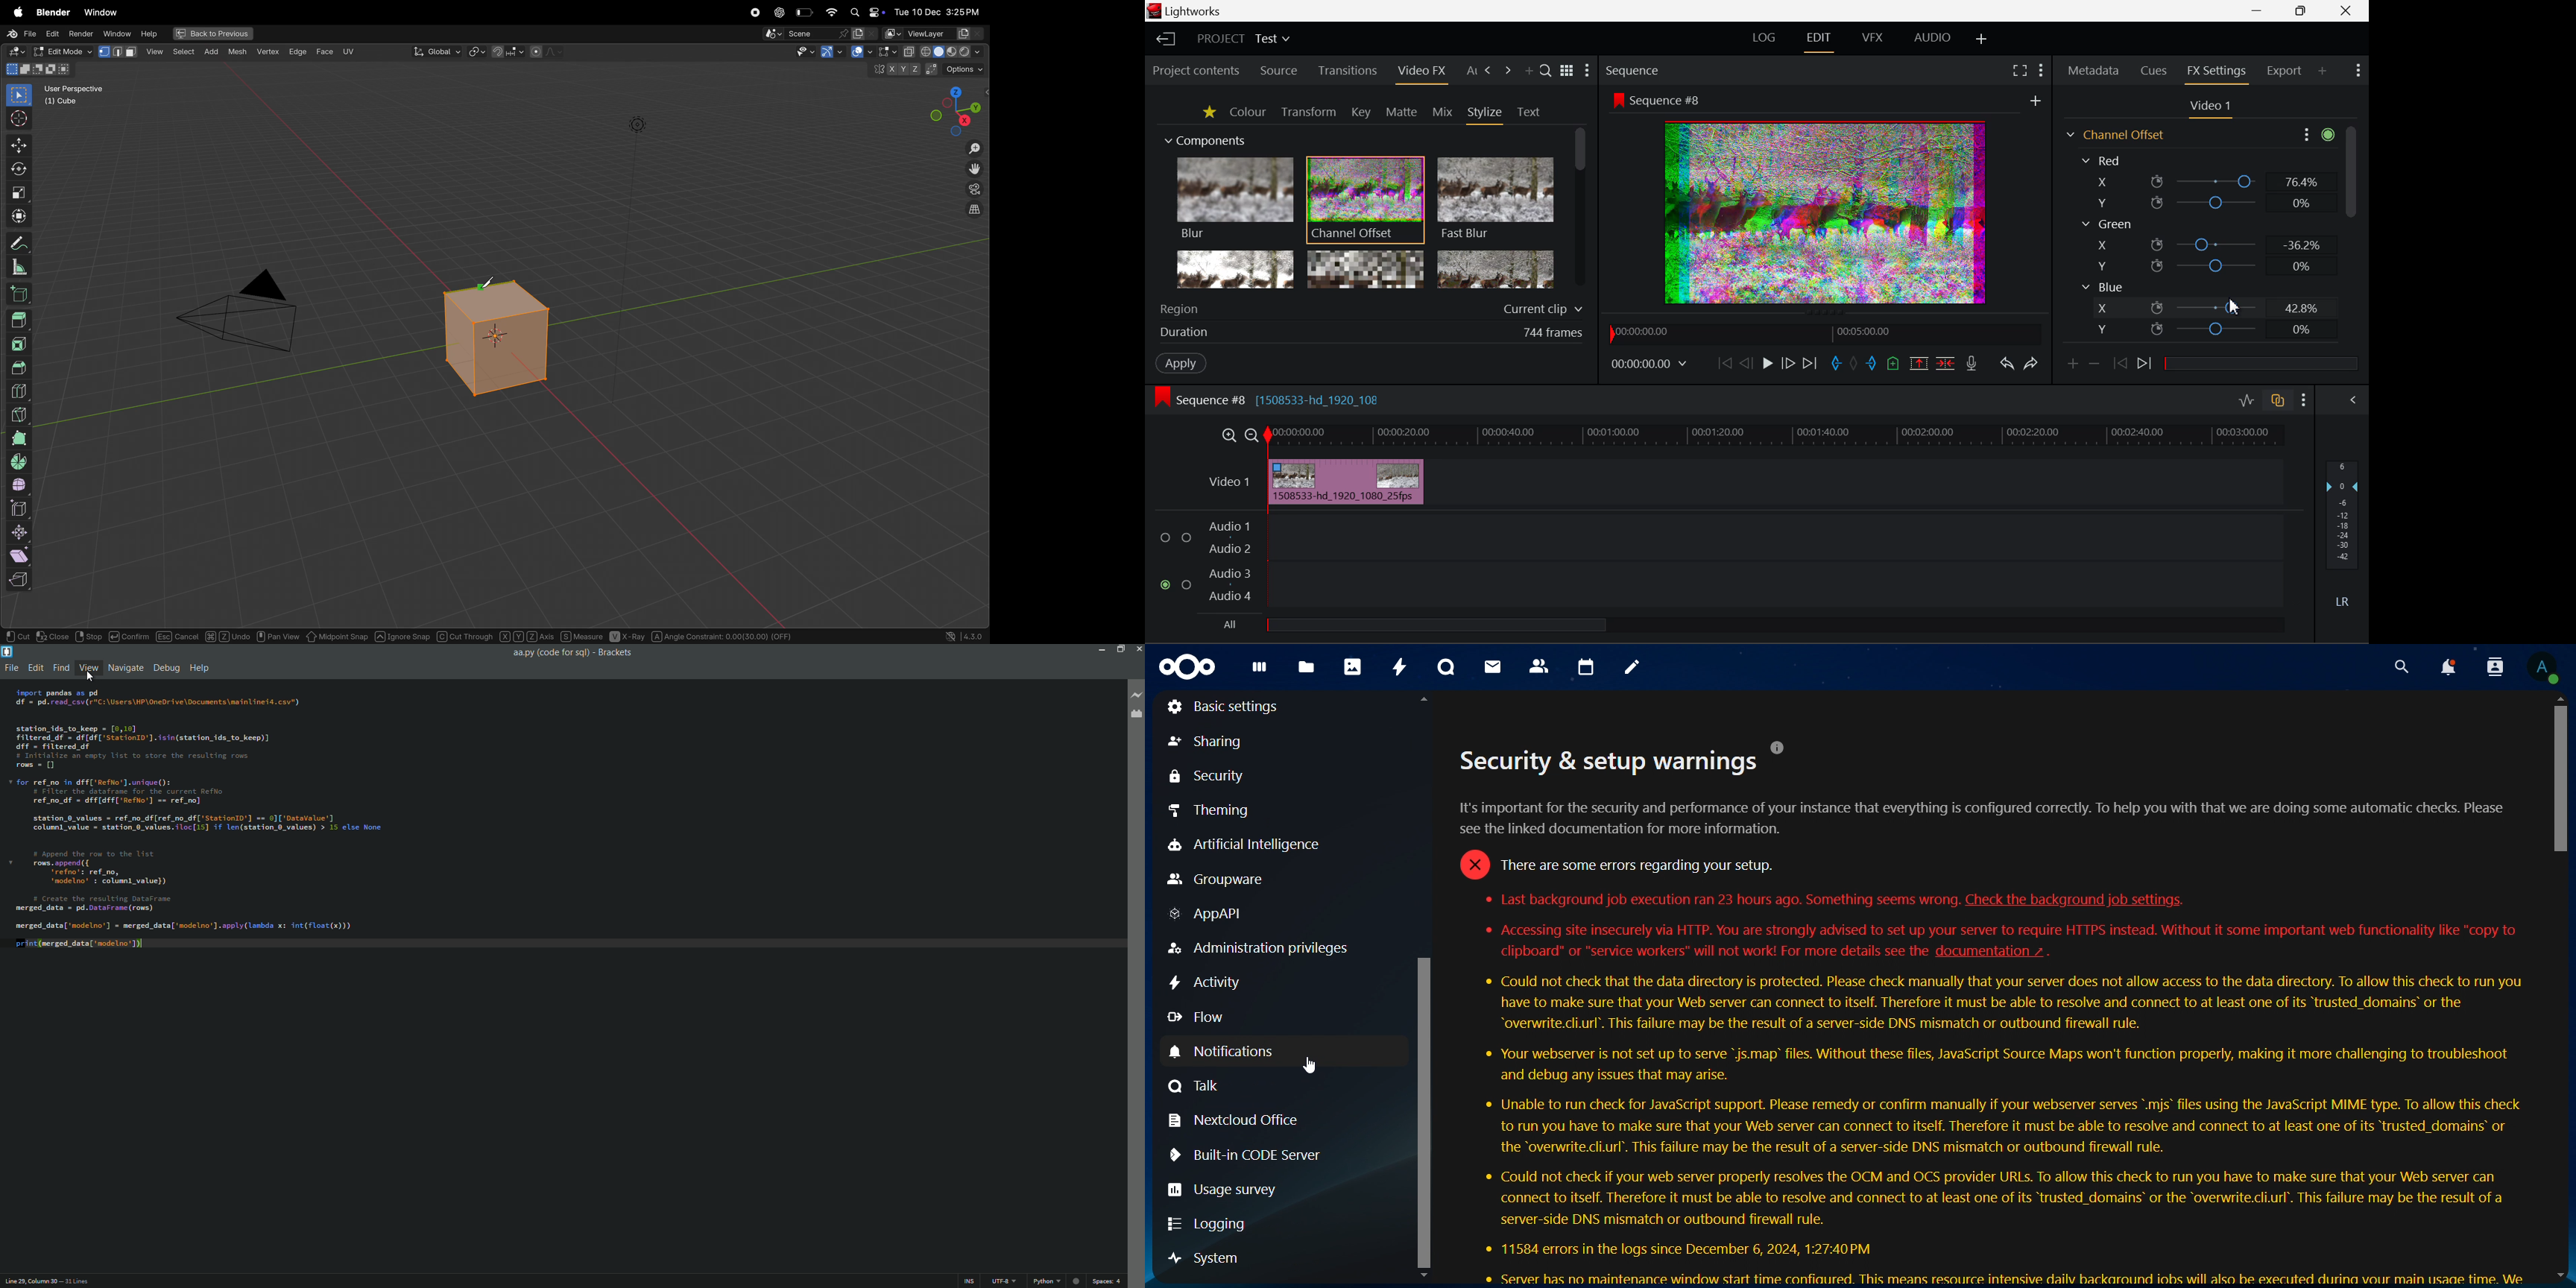  What do you see at coordinates (203, 821) in the screenshot?
I see `import pandas as pd
df = pd.read_csv(r'C:\Users\HP\OneDr ive\Docunents\mainlinei4. csv")
station_ids_to_keep = [0,10]
Filtered df = df[df['Station1d']. isin(station_ids_to_keep)]
ff = filtered df
# Initialize an empty list to store the resulting rows
rows = []
v for ref_no in dff['RefNo'].uniaue():
# Filter the dataframe for the current RefNo
ref_no_df = dff[dff['Reflo’] == ref_no]
station 0_values = ref_no_df[ref_no_df['Station1d'] == 0]['Datavalue']
column value = station 0_values.iloc[i5] if len(station_0_values) > 15 else None
# Append the row to the list
v rows. append ({
‘reo’: ref_no,
‘modelno’ : columnl_value})
# Create the resulting DataFrame
merged_data = pd.DataFrane (rows)
merged_data['nodelno’] = merged_data['nodelno']. apply (Lambda x: int(float(x)))
print(merged_data['nodelno 1)|` at bounding box center [203, 821].